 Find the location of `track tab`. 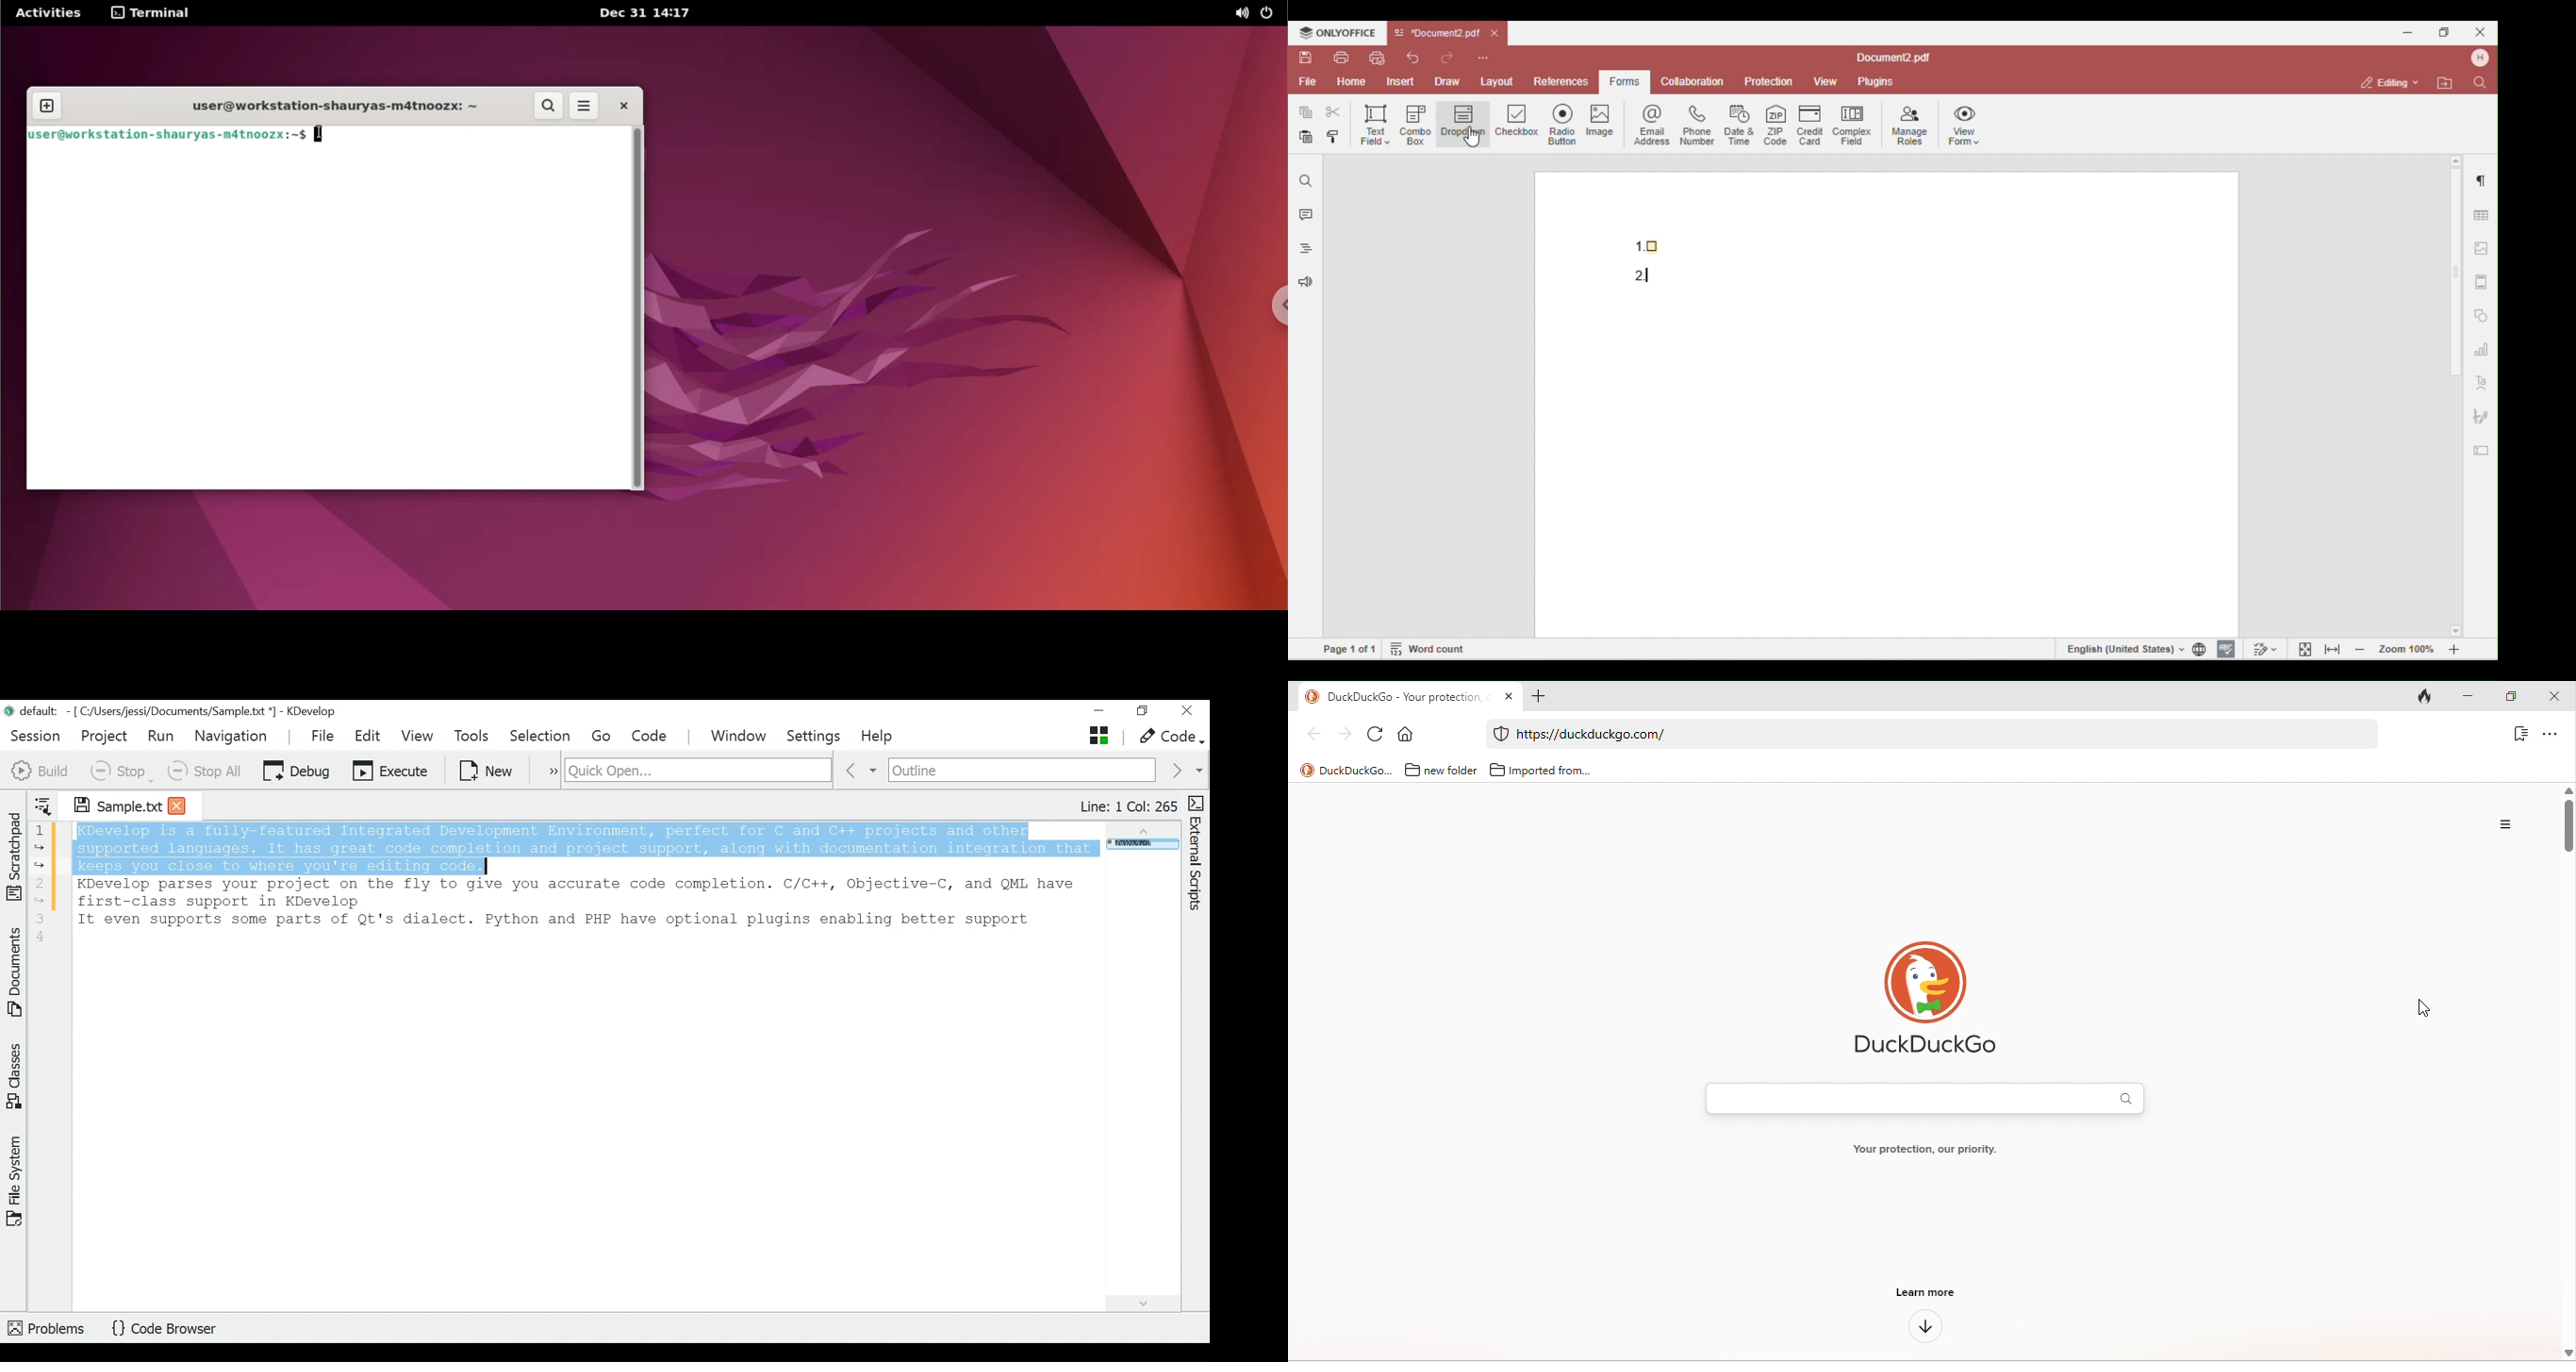

track tab is located at coordinates (2430, 695).